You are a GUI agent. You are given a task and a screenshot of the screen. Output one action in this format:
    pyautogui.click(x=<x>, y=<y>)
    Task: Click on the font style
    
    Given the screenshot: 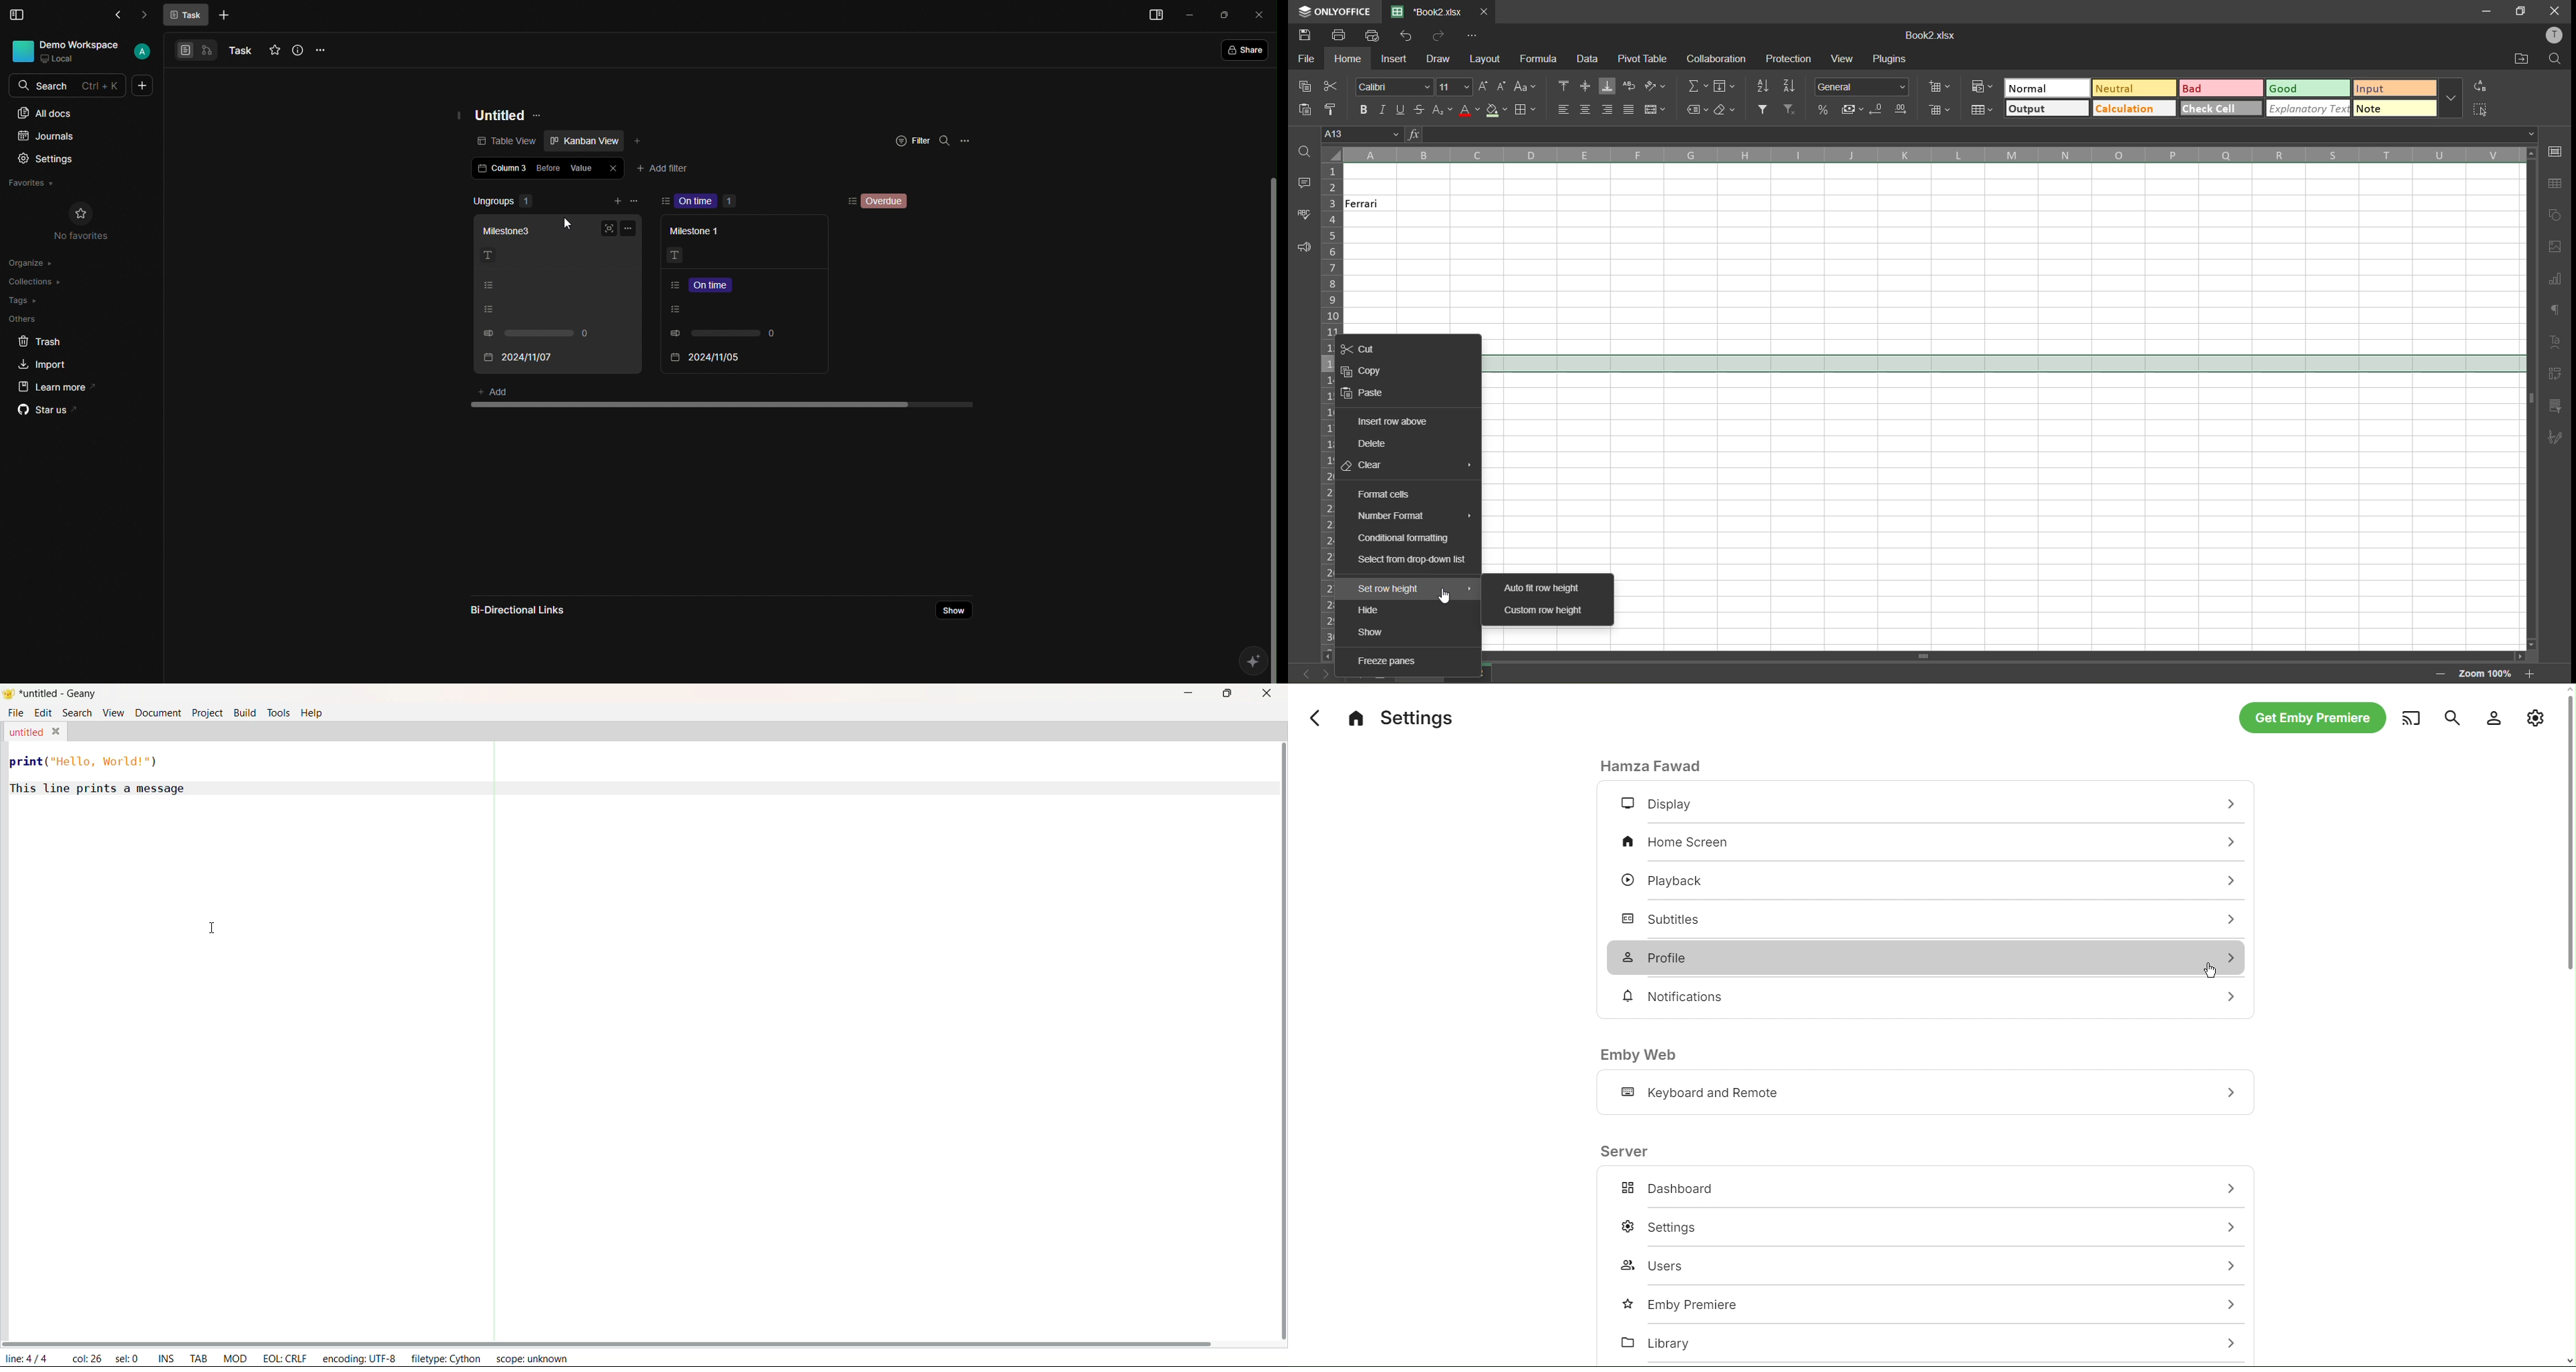 What is the action you would take?
    pyautogui.click(x=1392, y=88)
    